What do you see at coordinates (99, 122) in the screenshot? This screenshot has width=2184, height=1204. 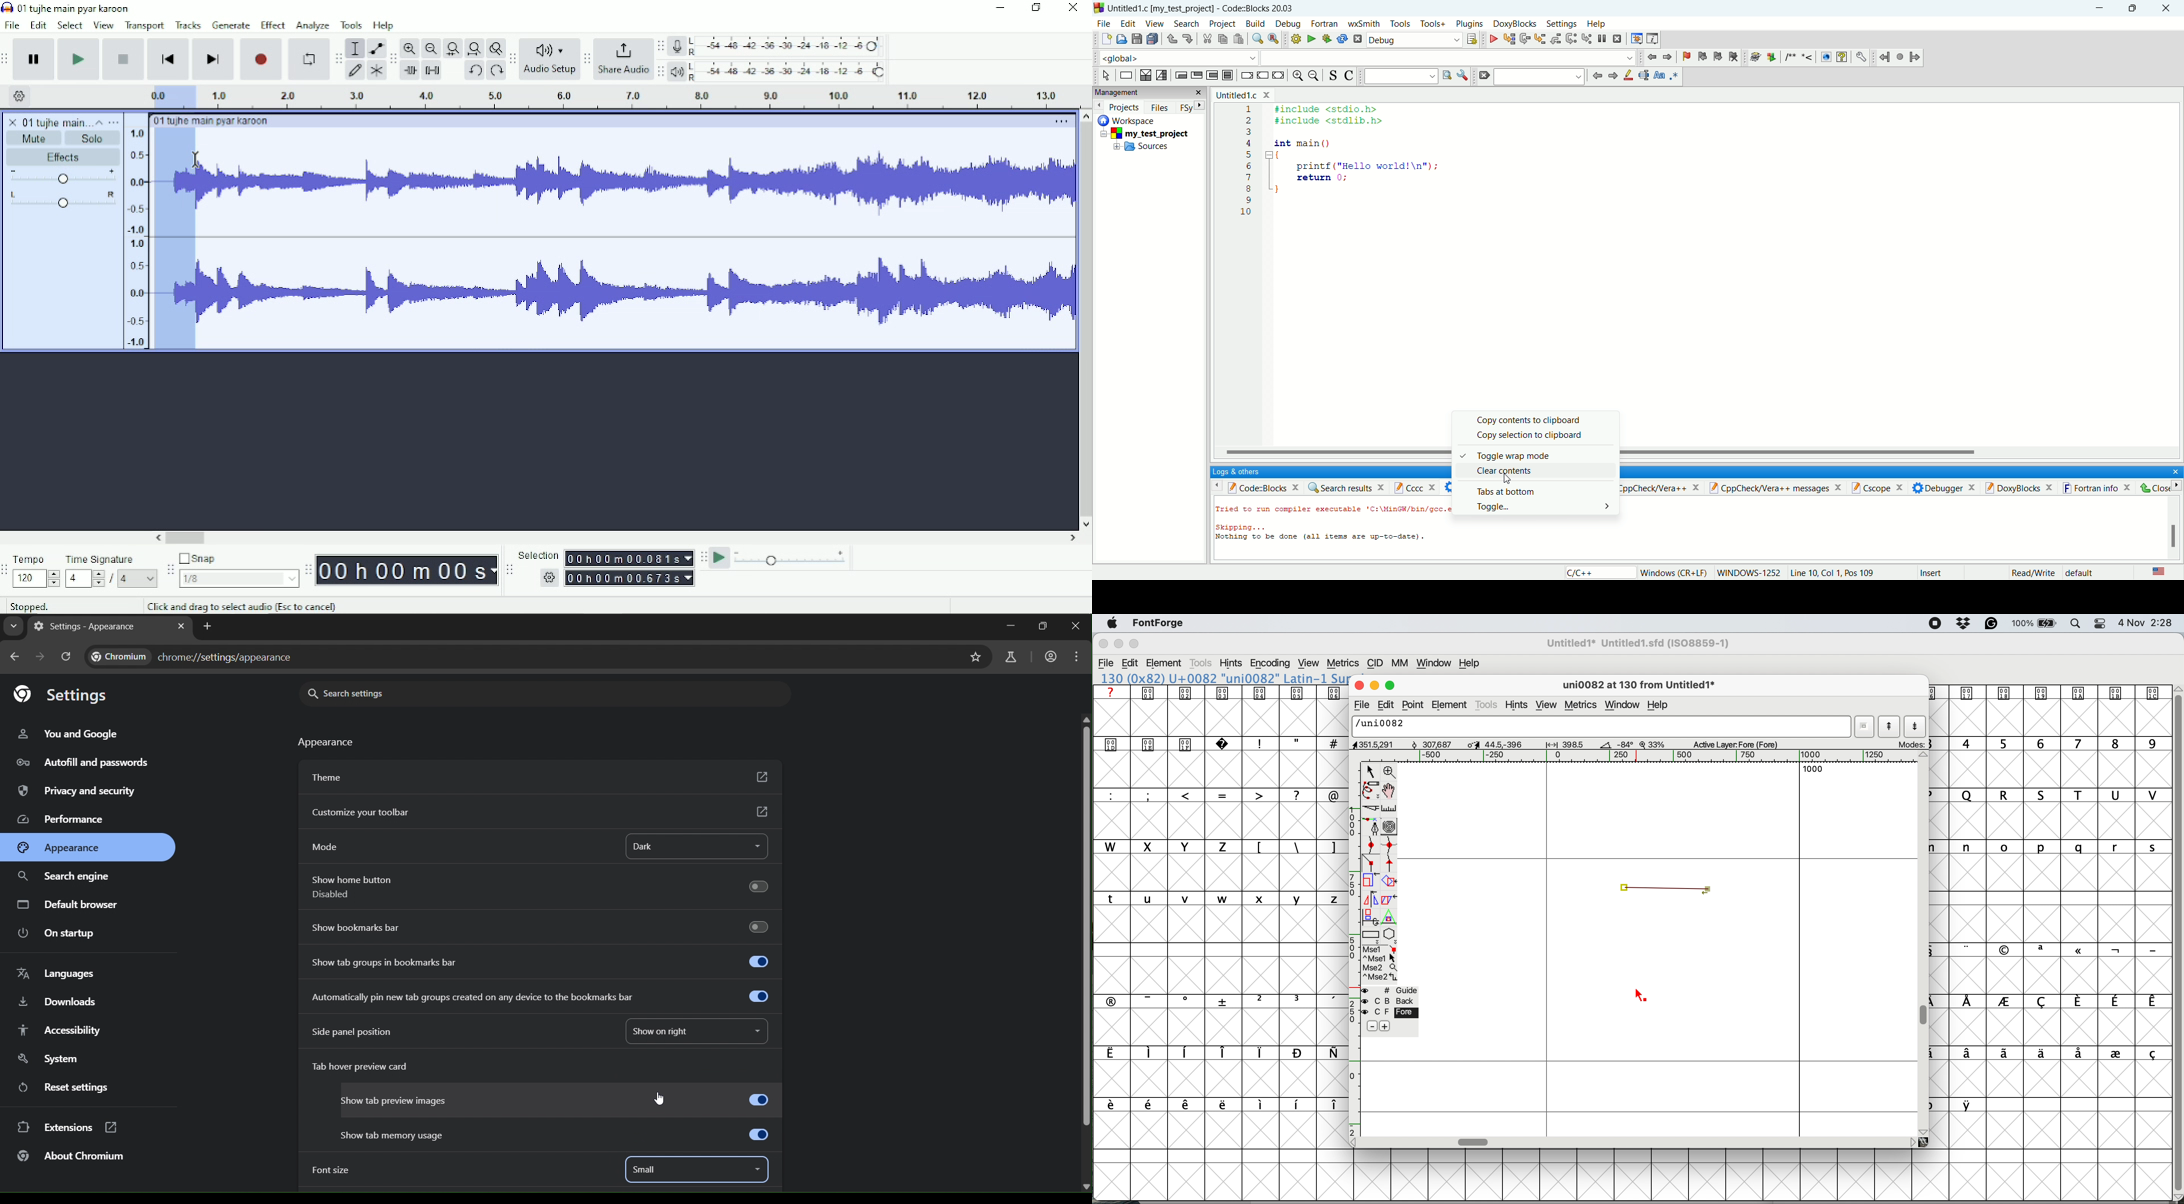 I see `Collapse` at bounding box center [99, 122].